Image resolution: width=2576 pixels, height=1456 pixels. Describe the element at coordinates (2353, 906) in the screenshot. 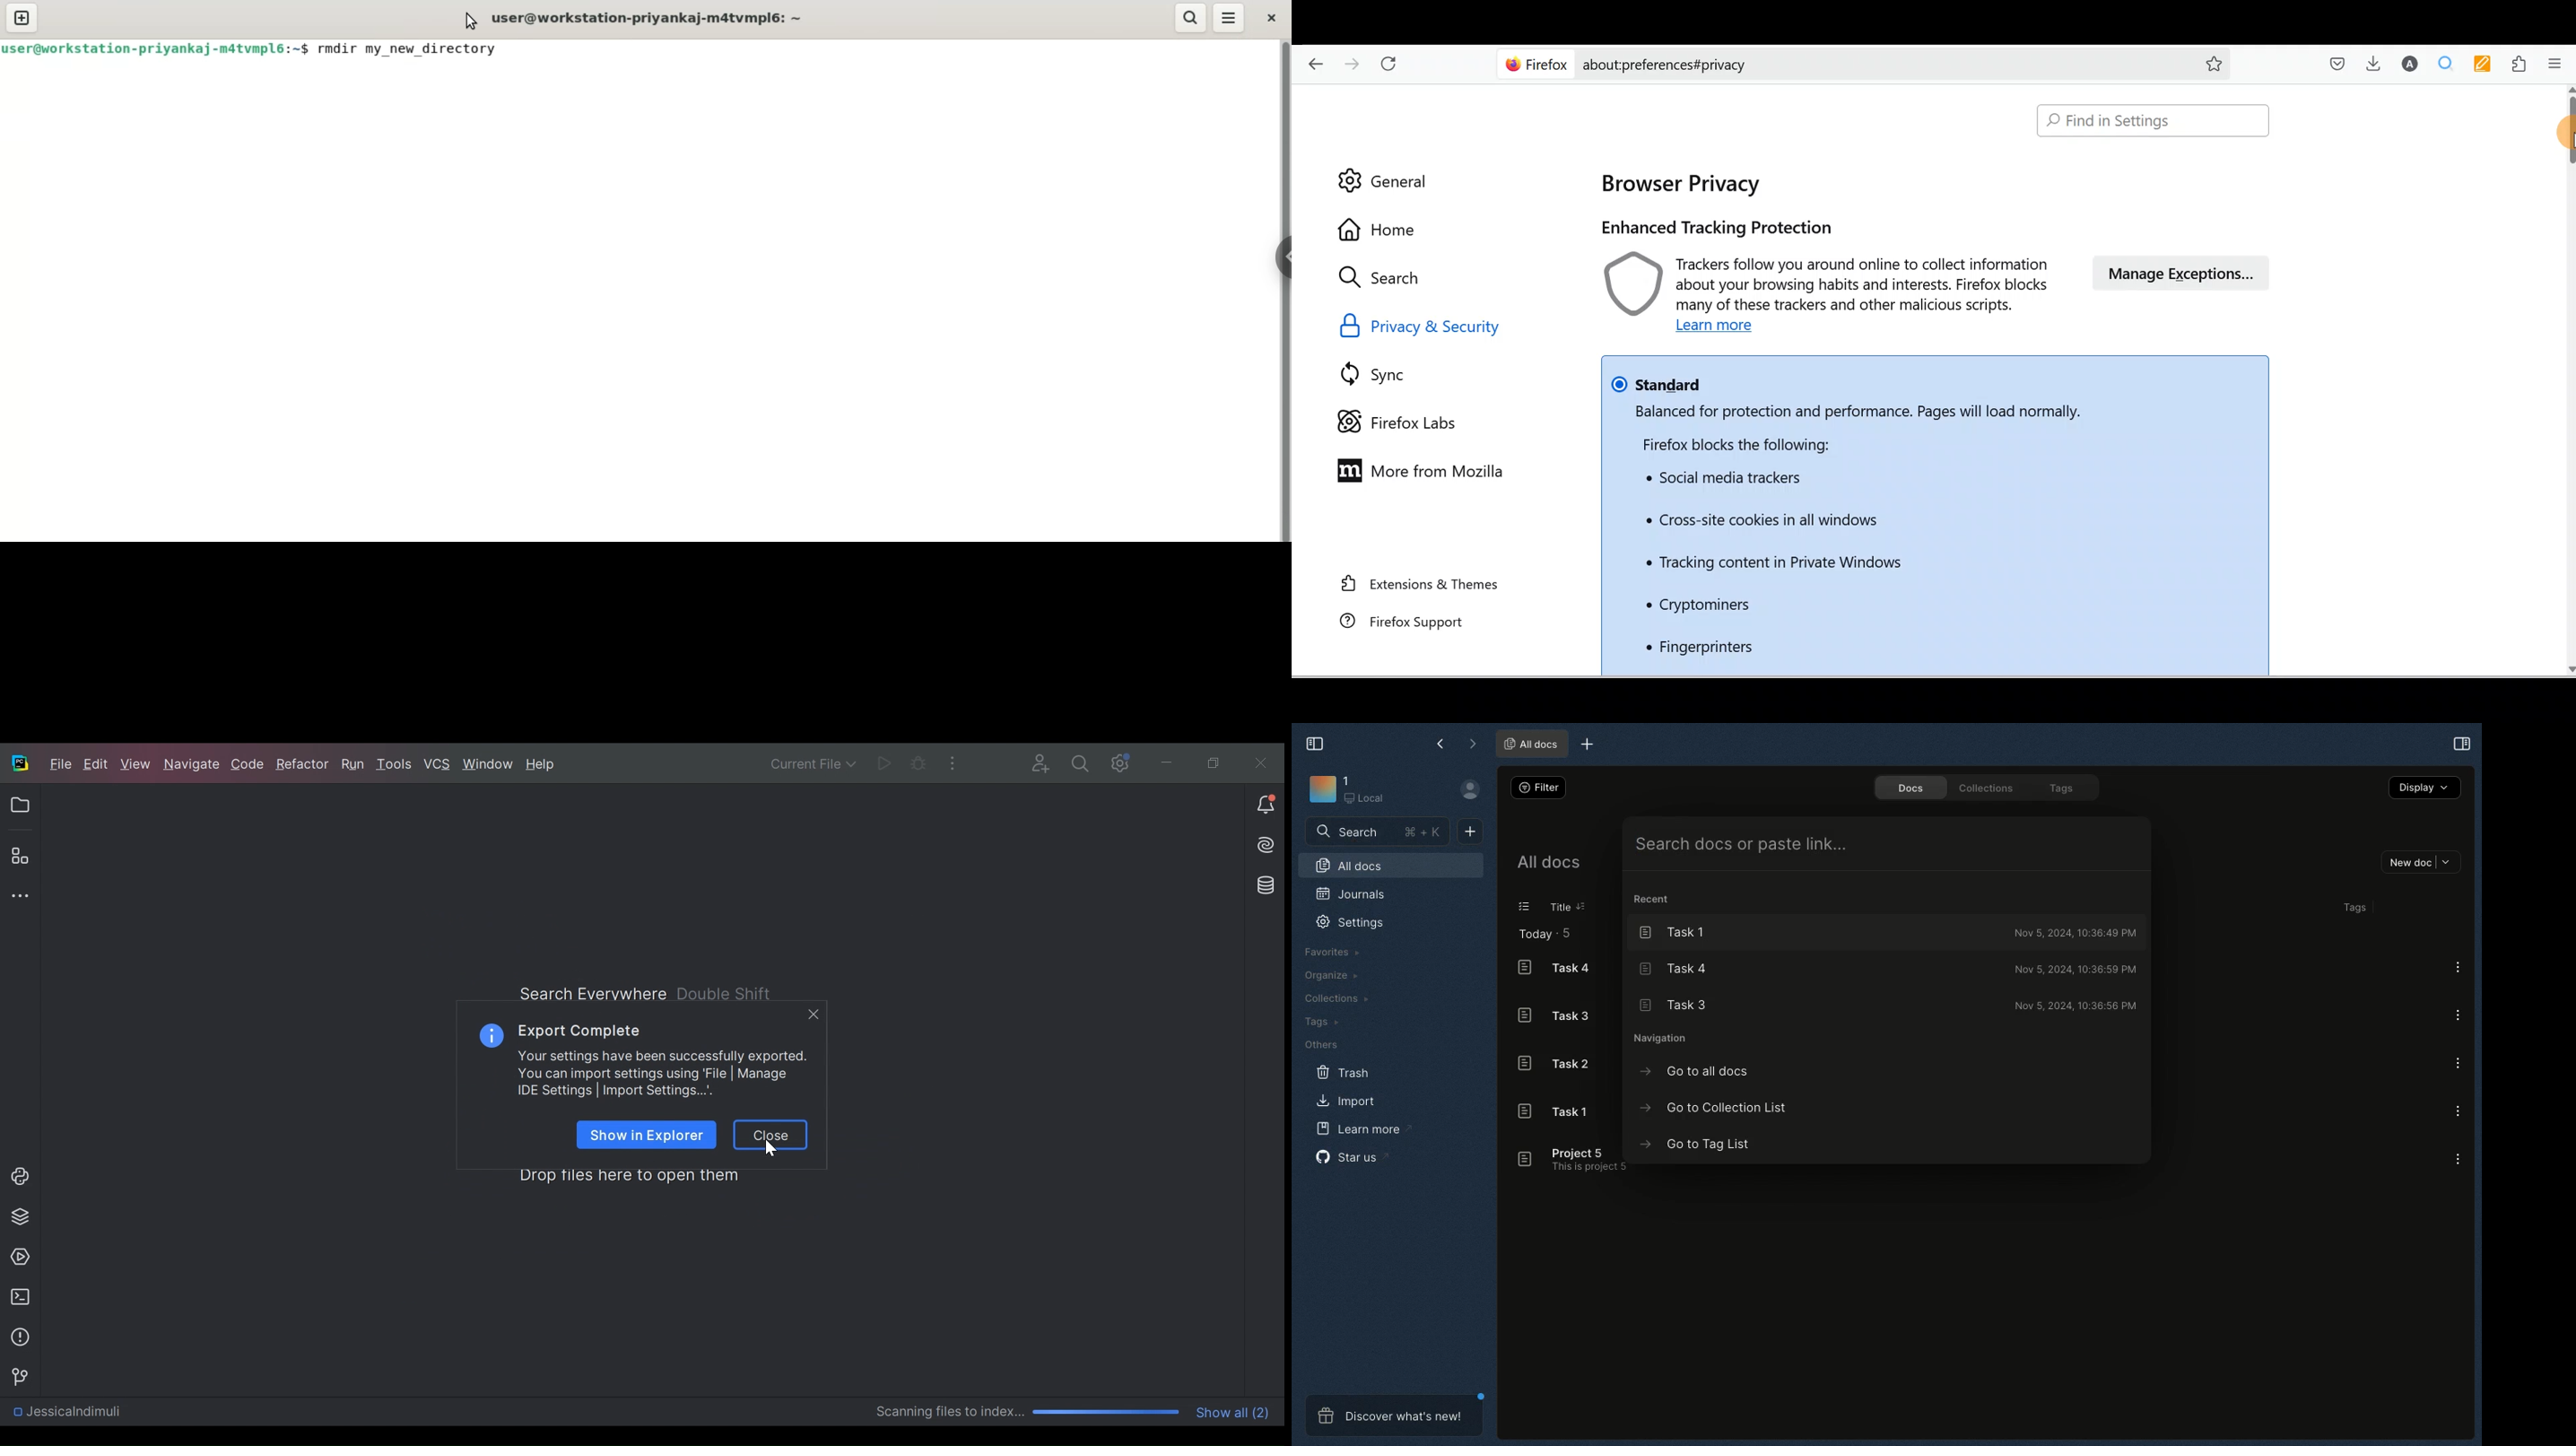

I see `Tags` at that location.